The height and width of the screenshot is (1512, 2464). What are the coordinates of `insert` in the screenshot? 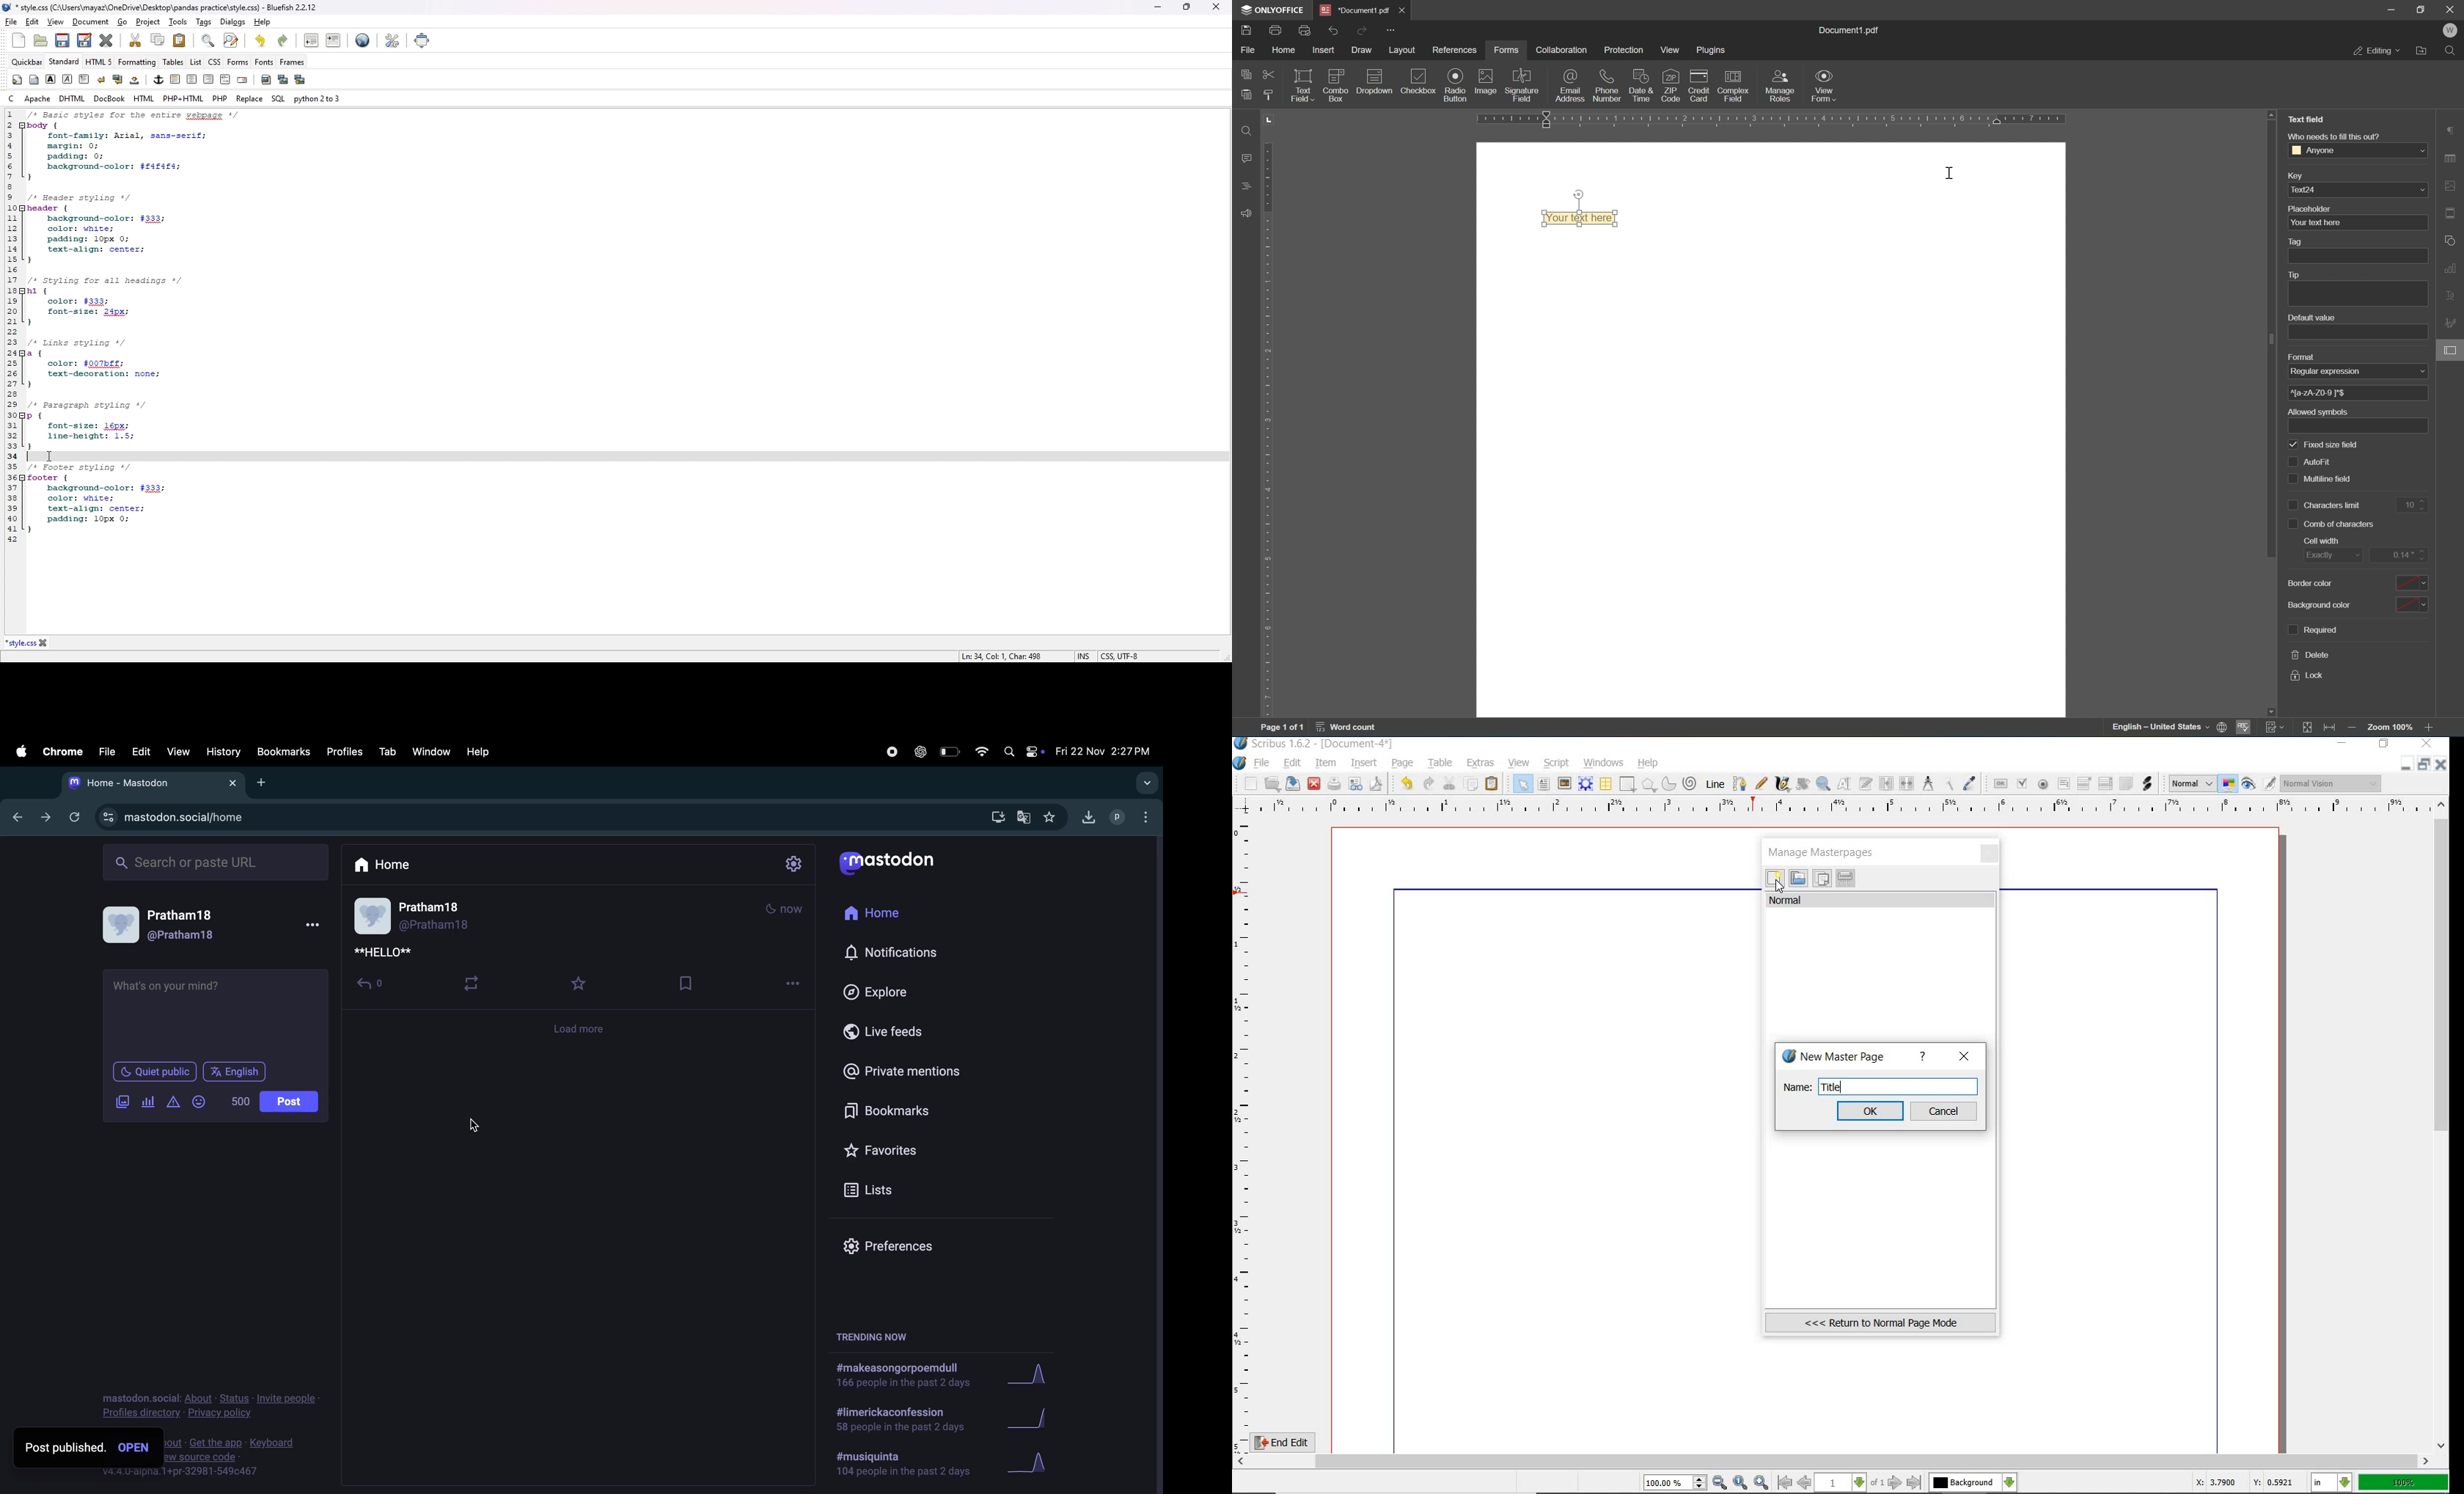 It's located at (1363, 762).